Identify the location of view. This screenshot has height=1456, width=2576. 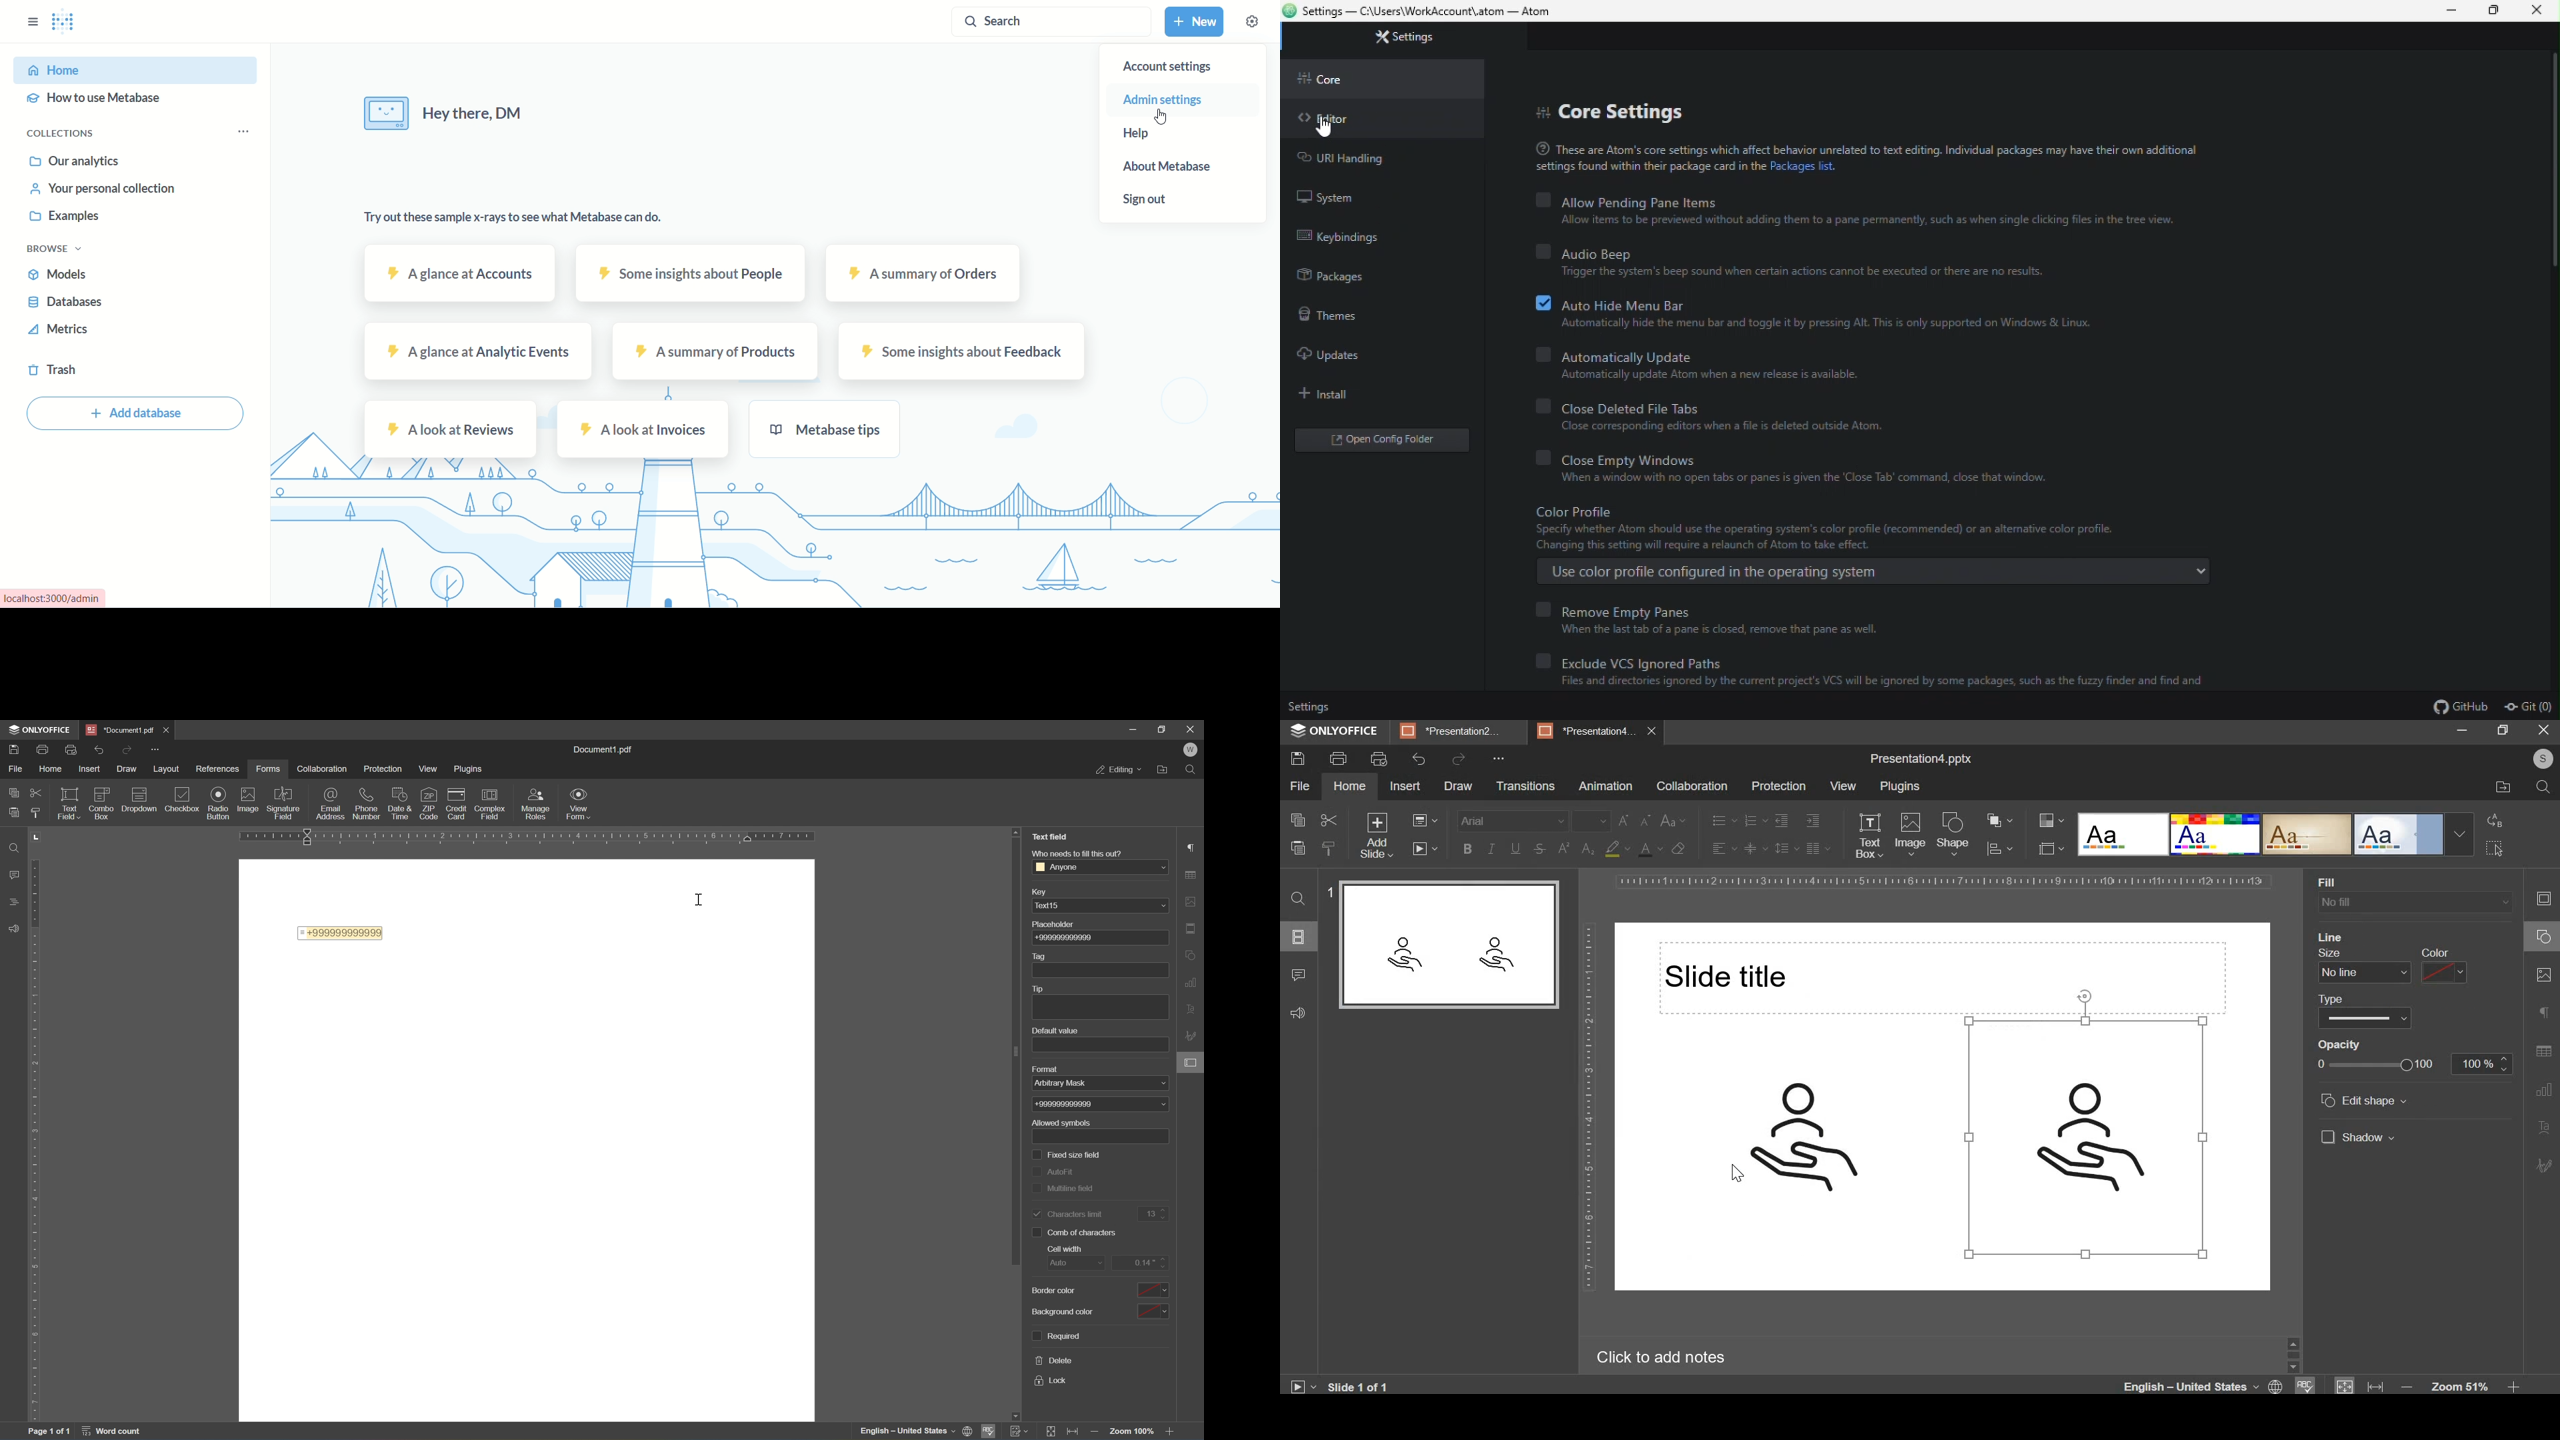
(1844, 786).